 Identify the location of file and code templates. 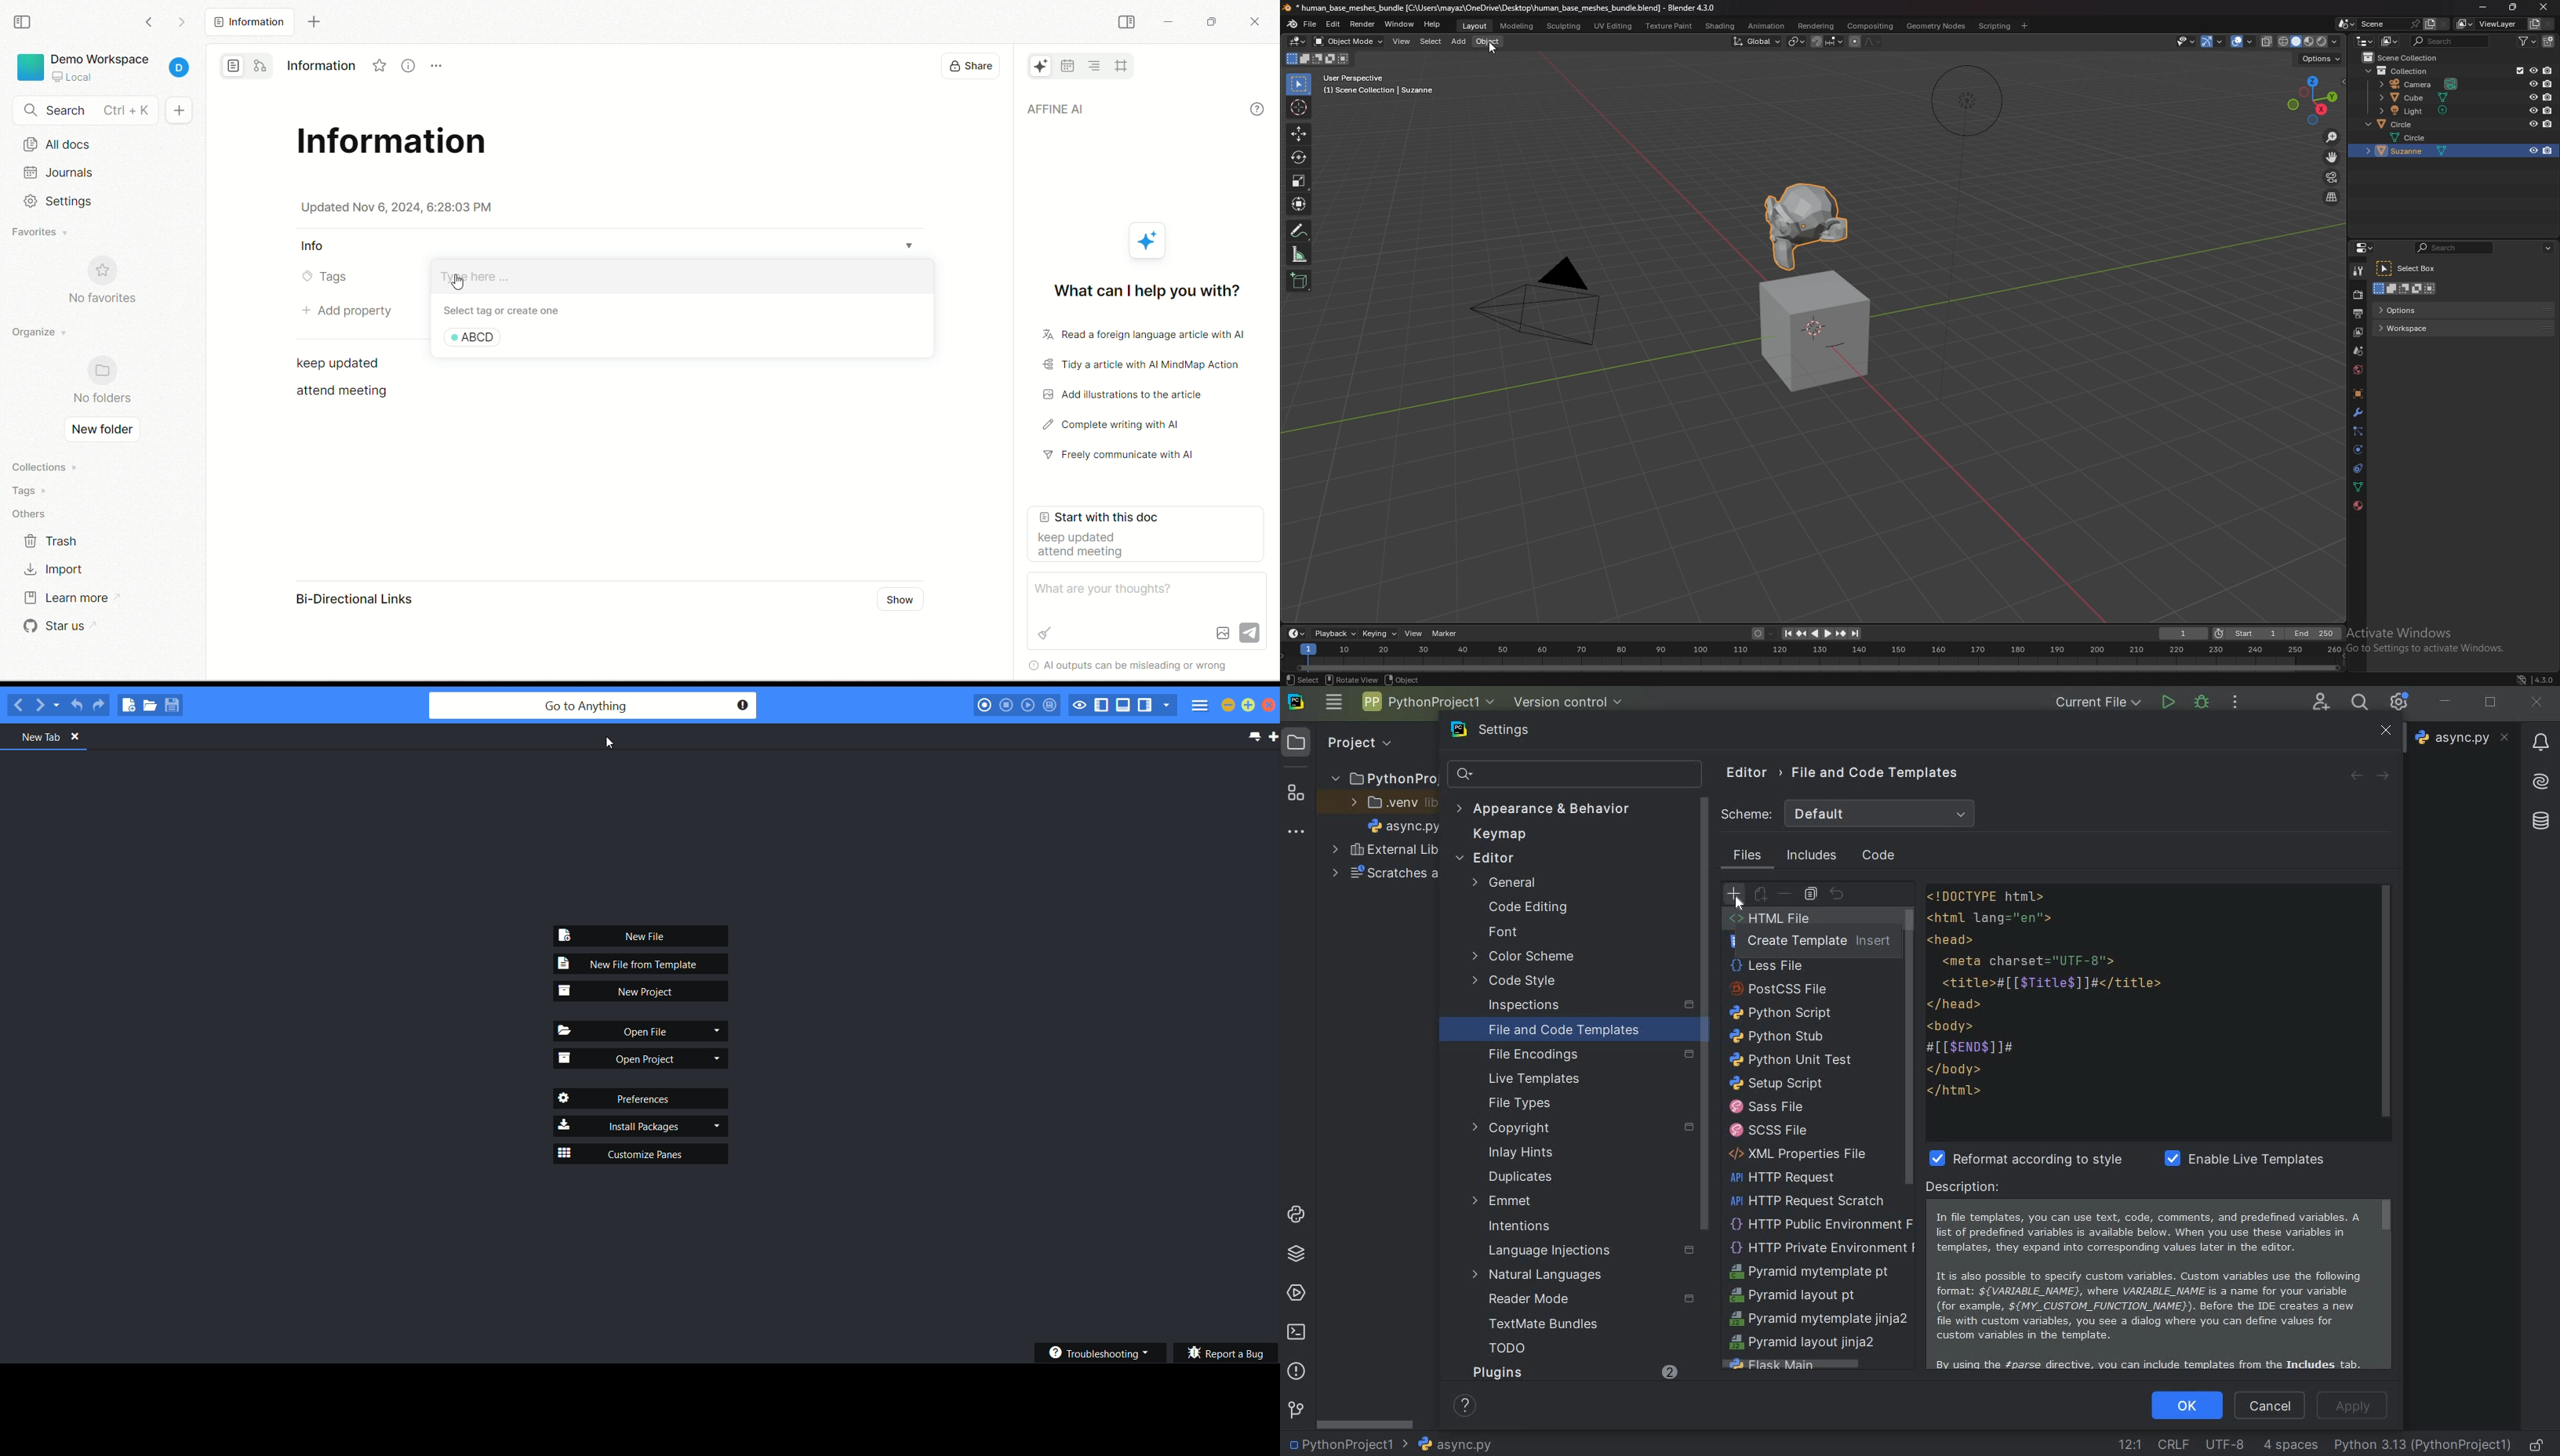
(1875, 775).